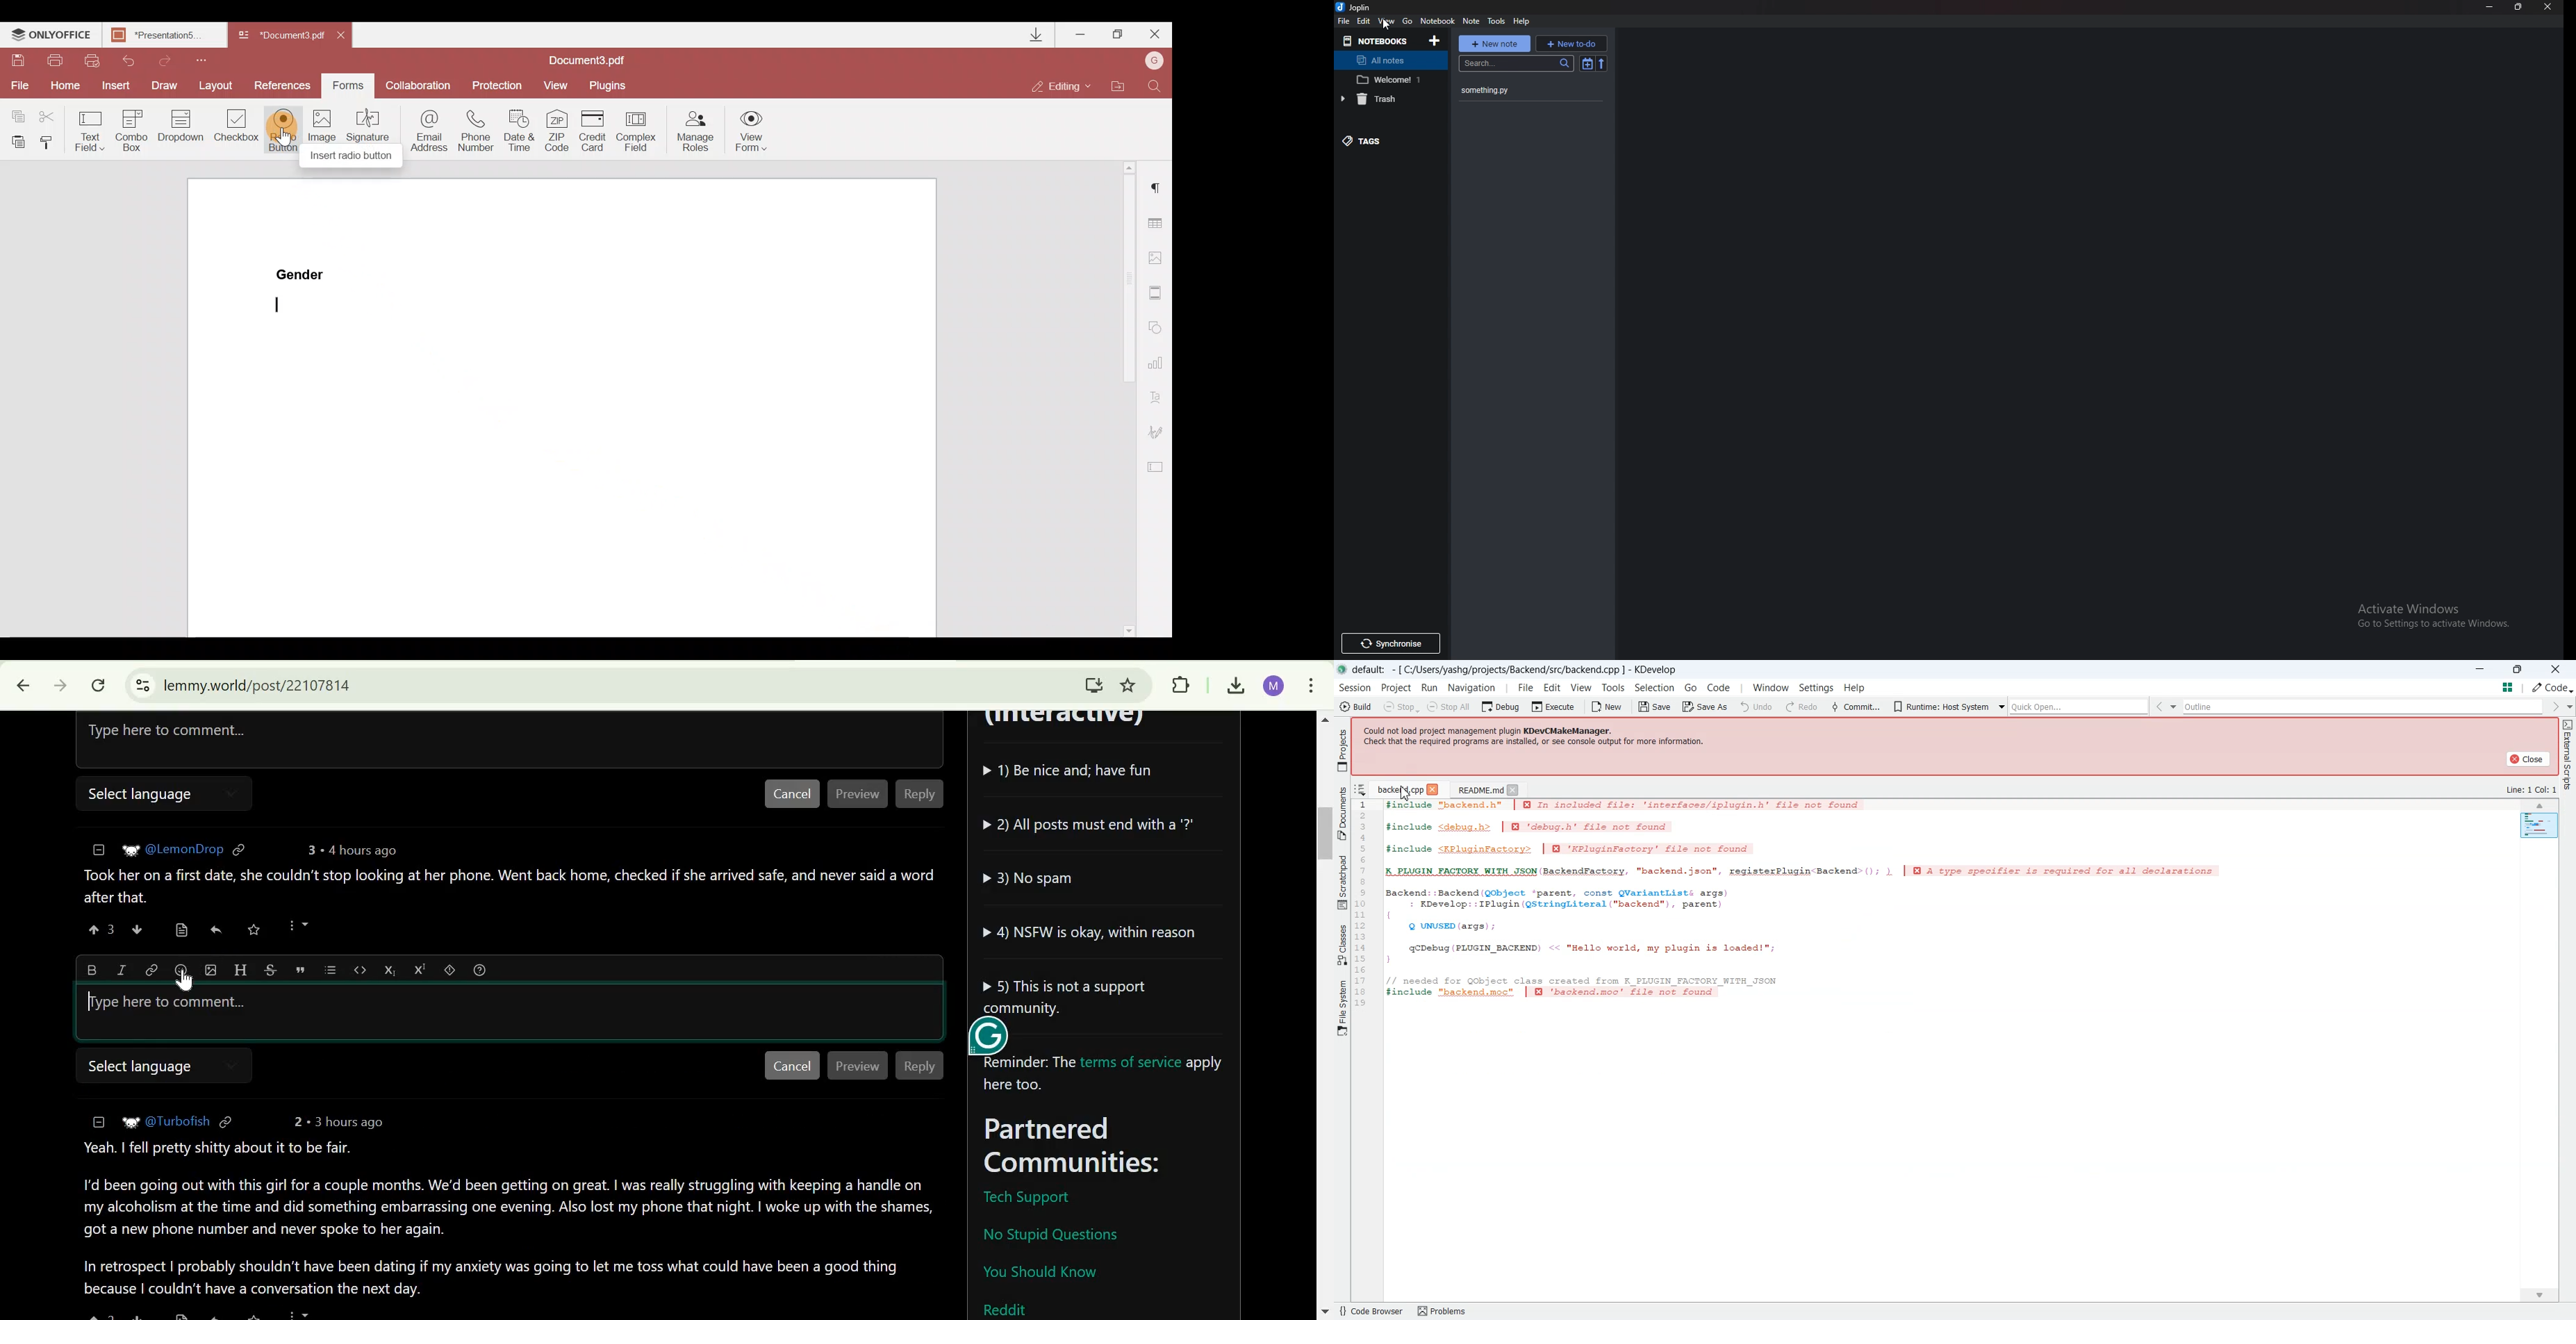 Image resolution: width=2576 pixels, height=1344 pixels. I want to click on View form, so click(752, 131).